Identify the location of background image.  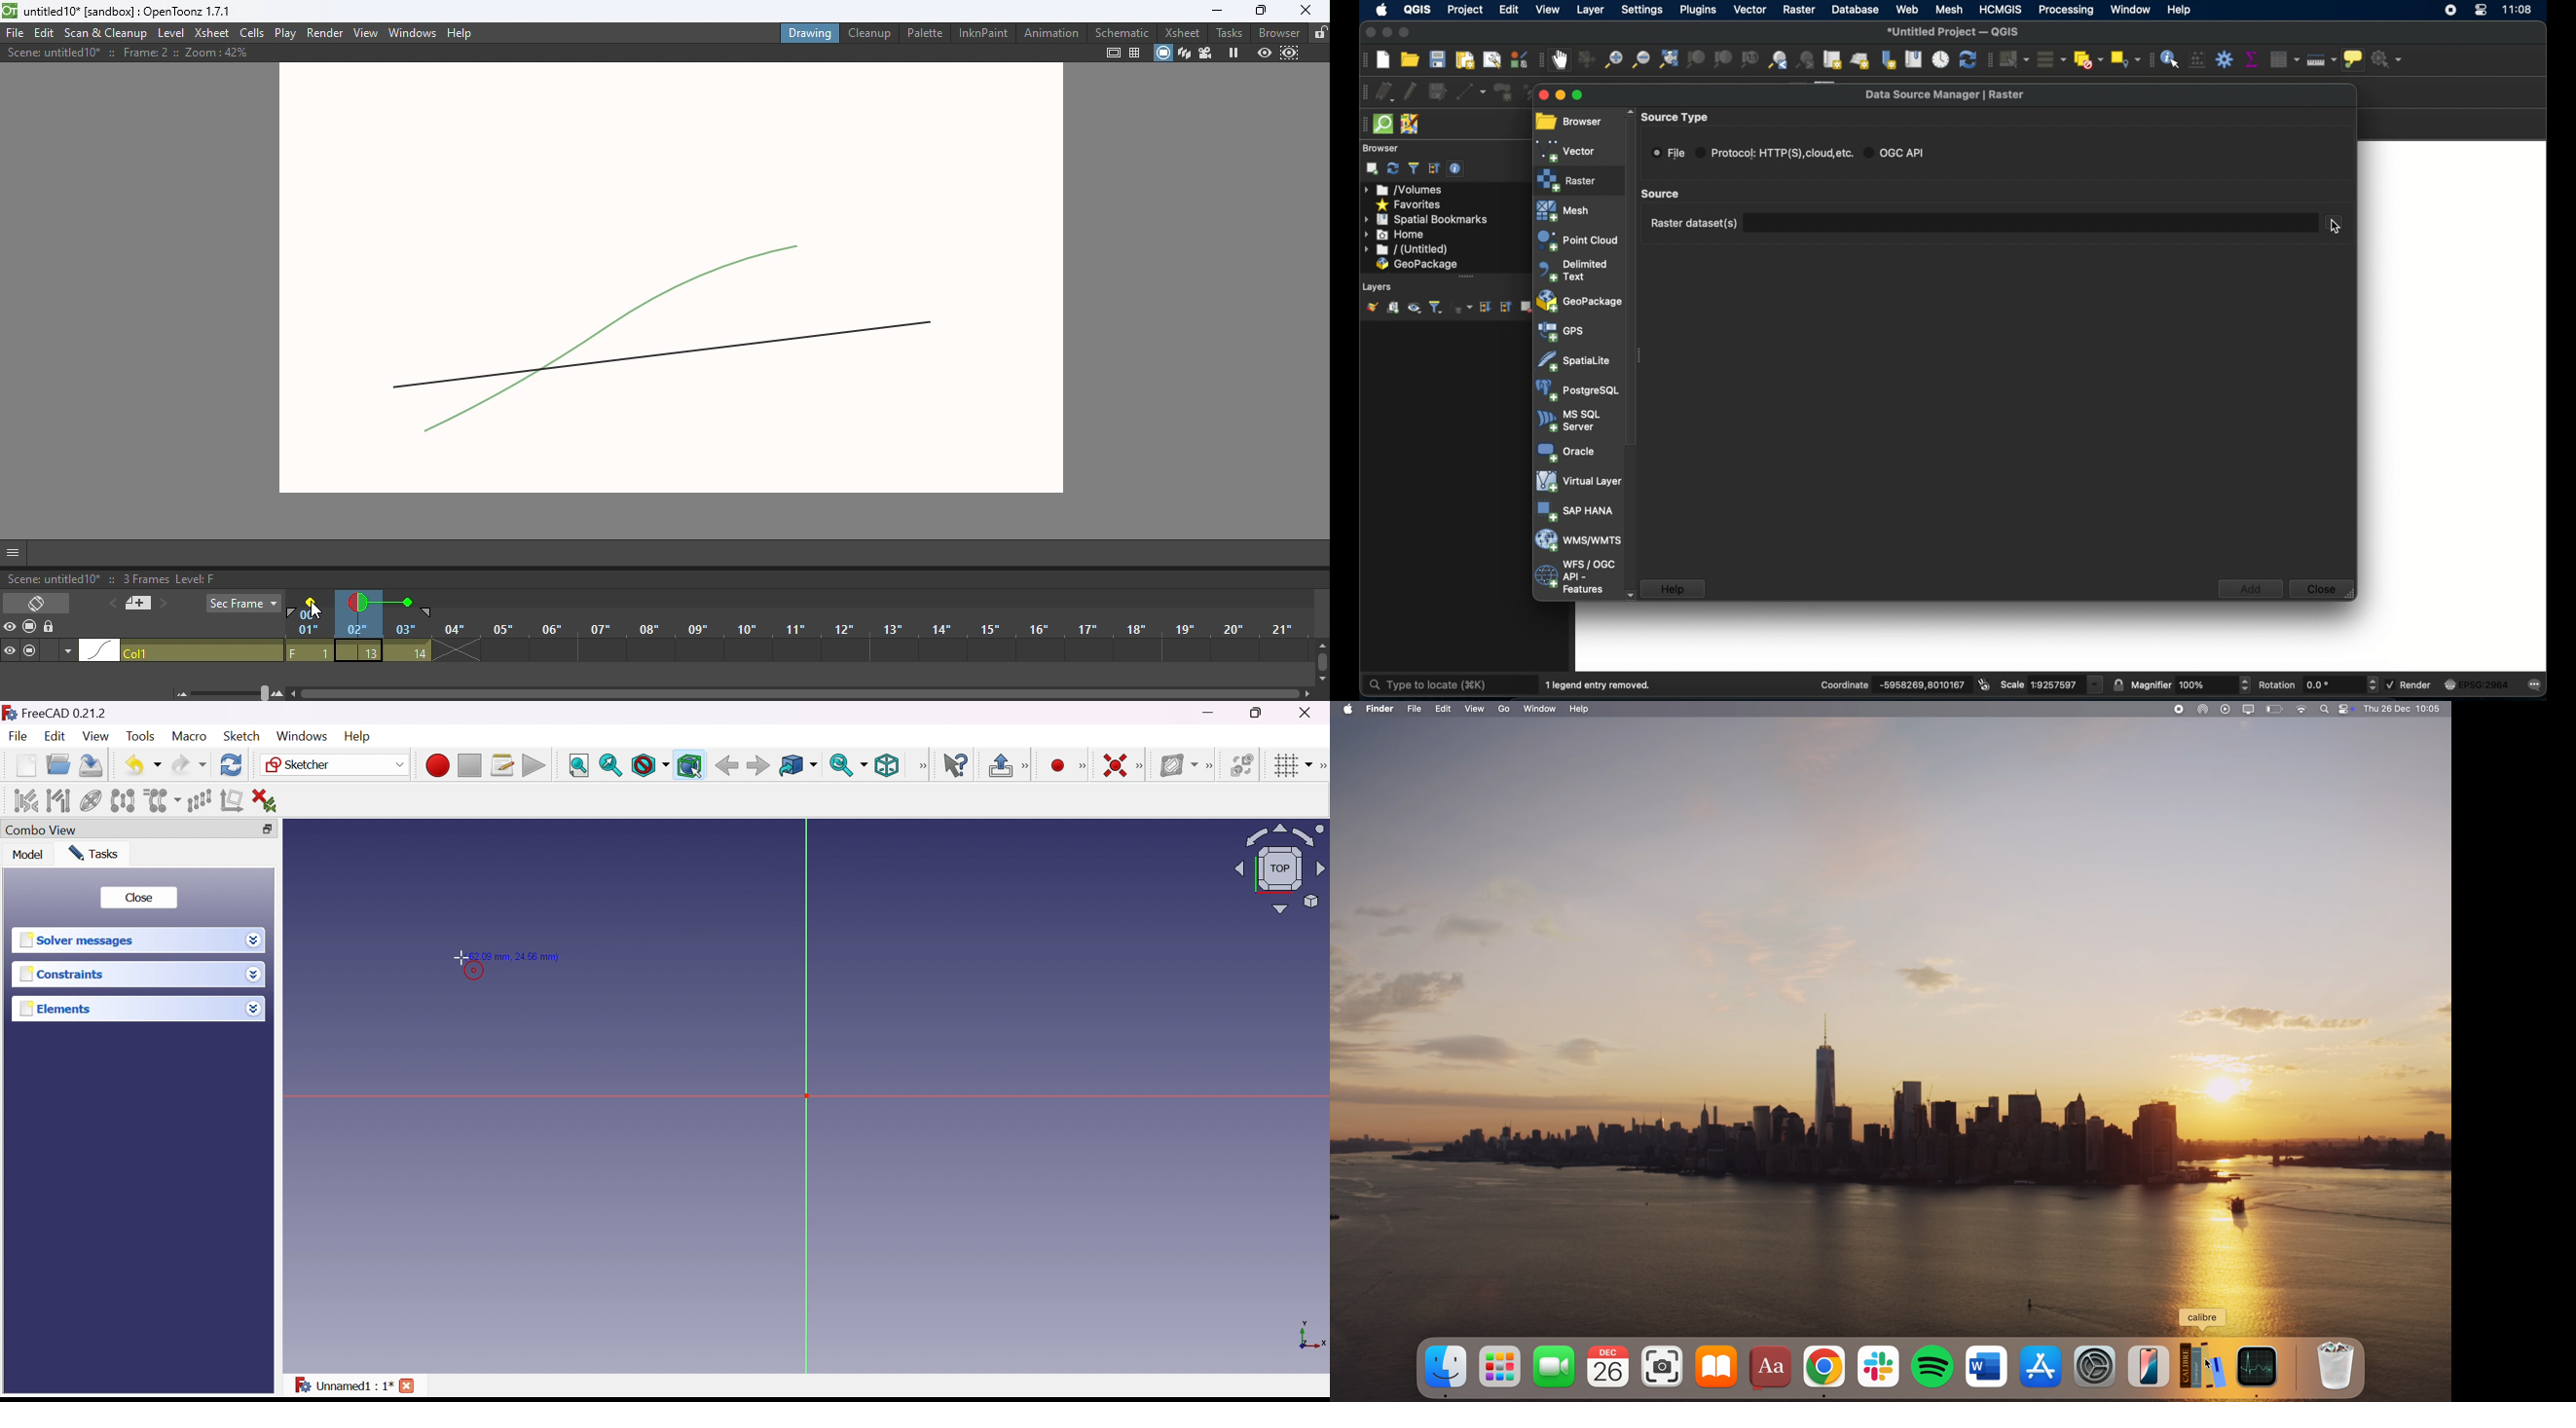
(1891, 1011).